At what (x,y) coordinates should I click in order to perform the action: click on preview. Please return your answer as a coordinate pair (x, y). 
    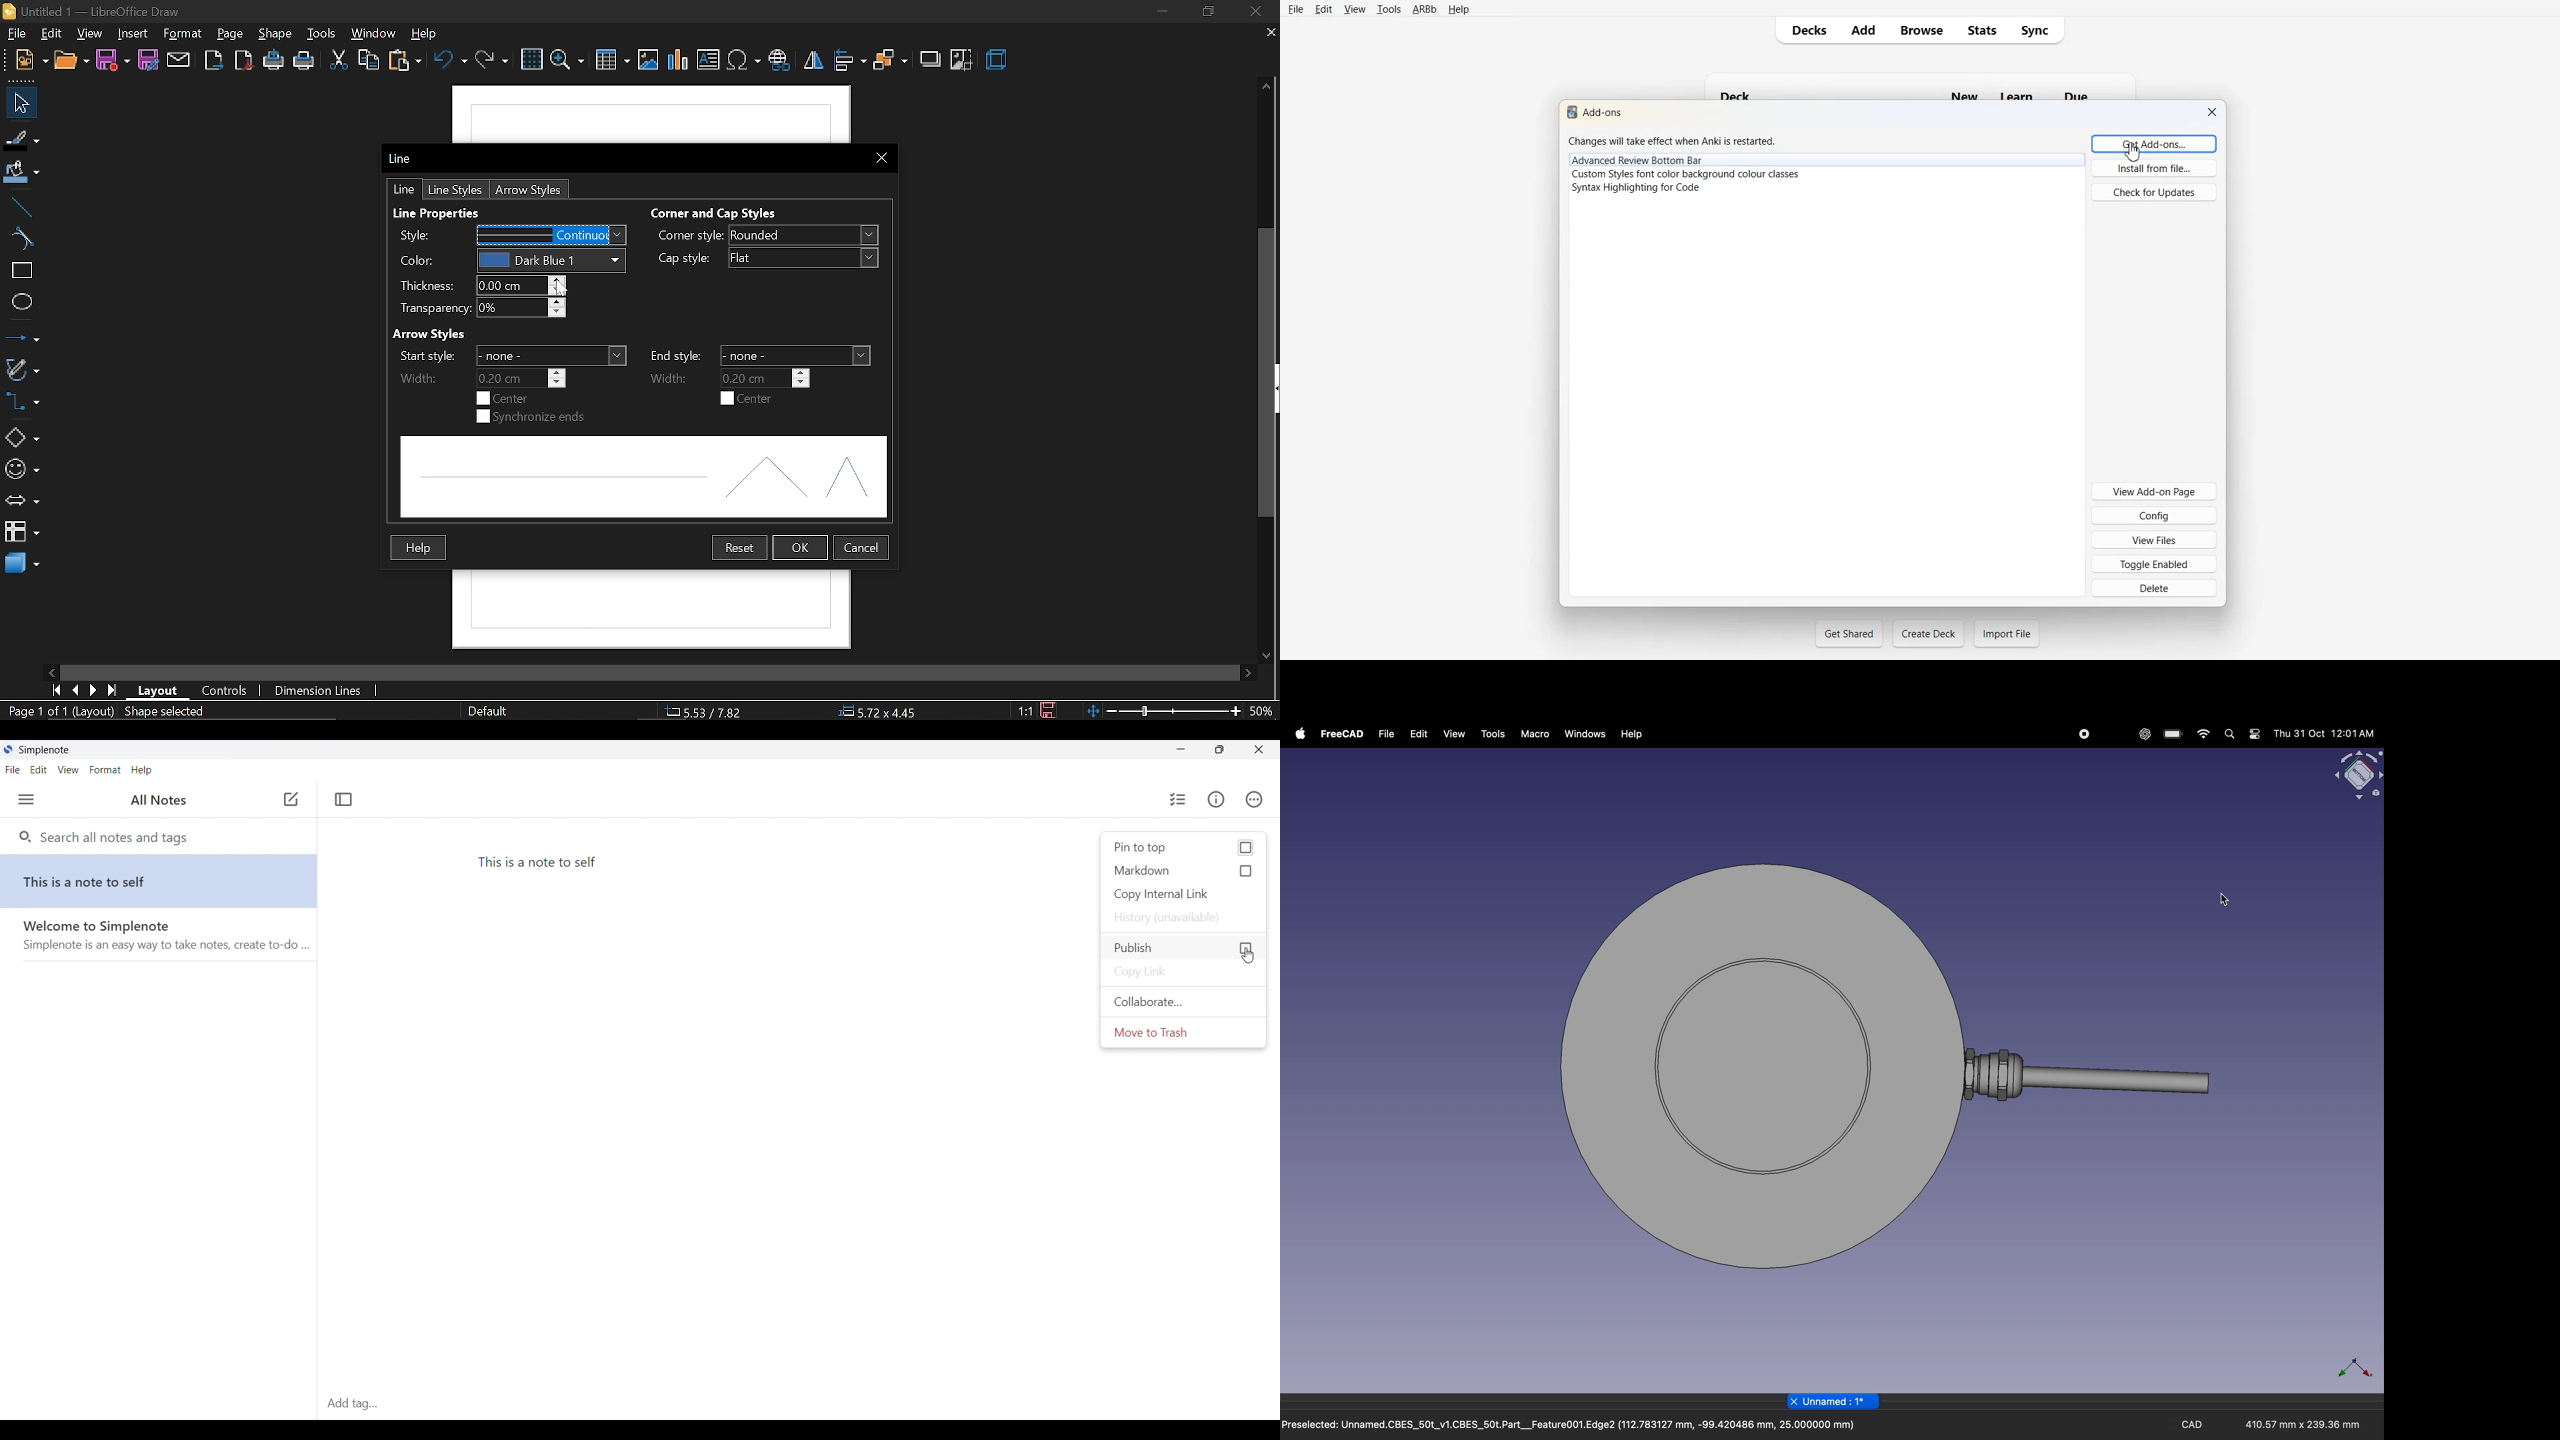
    Looking at the image, I should click on (642, 478).